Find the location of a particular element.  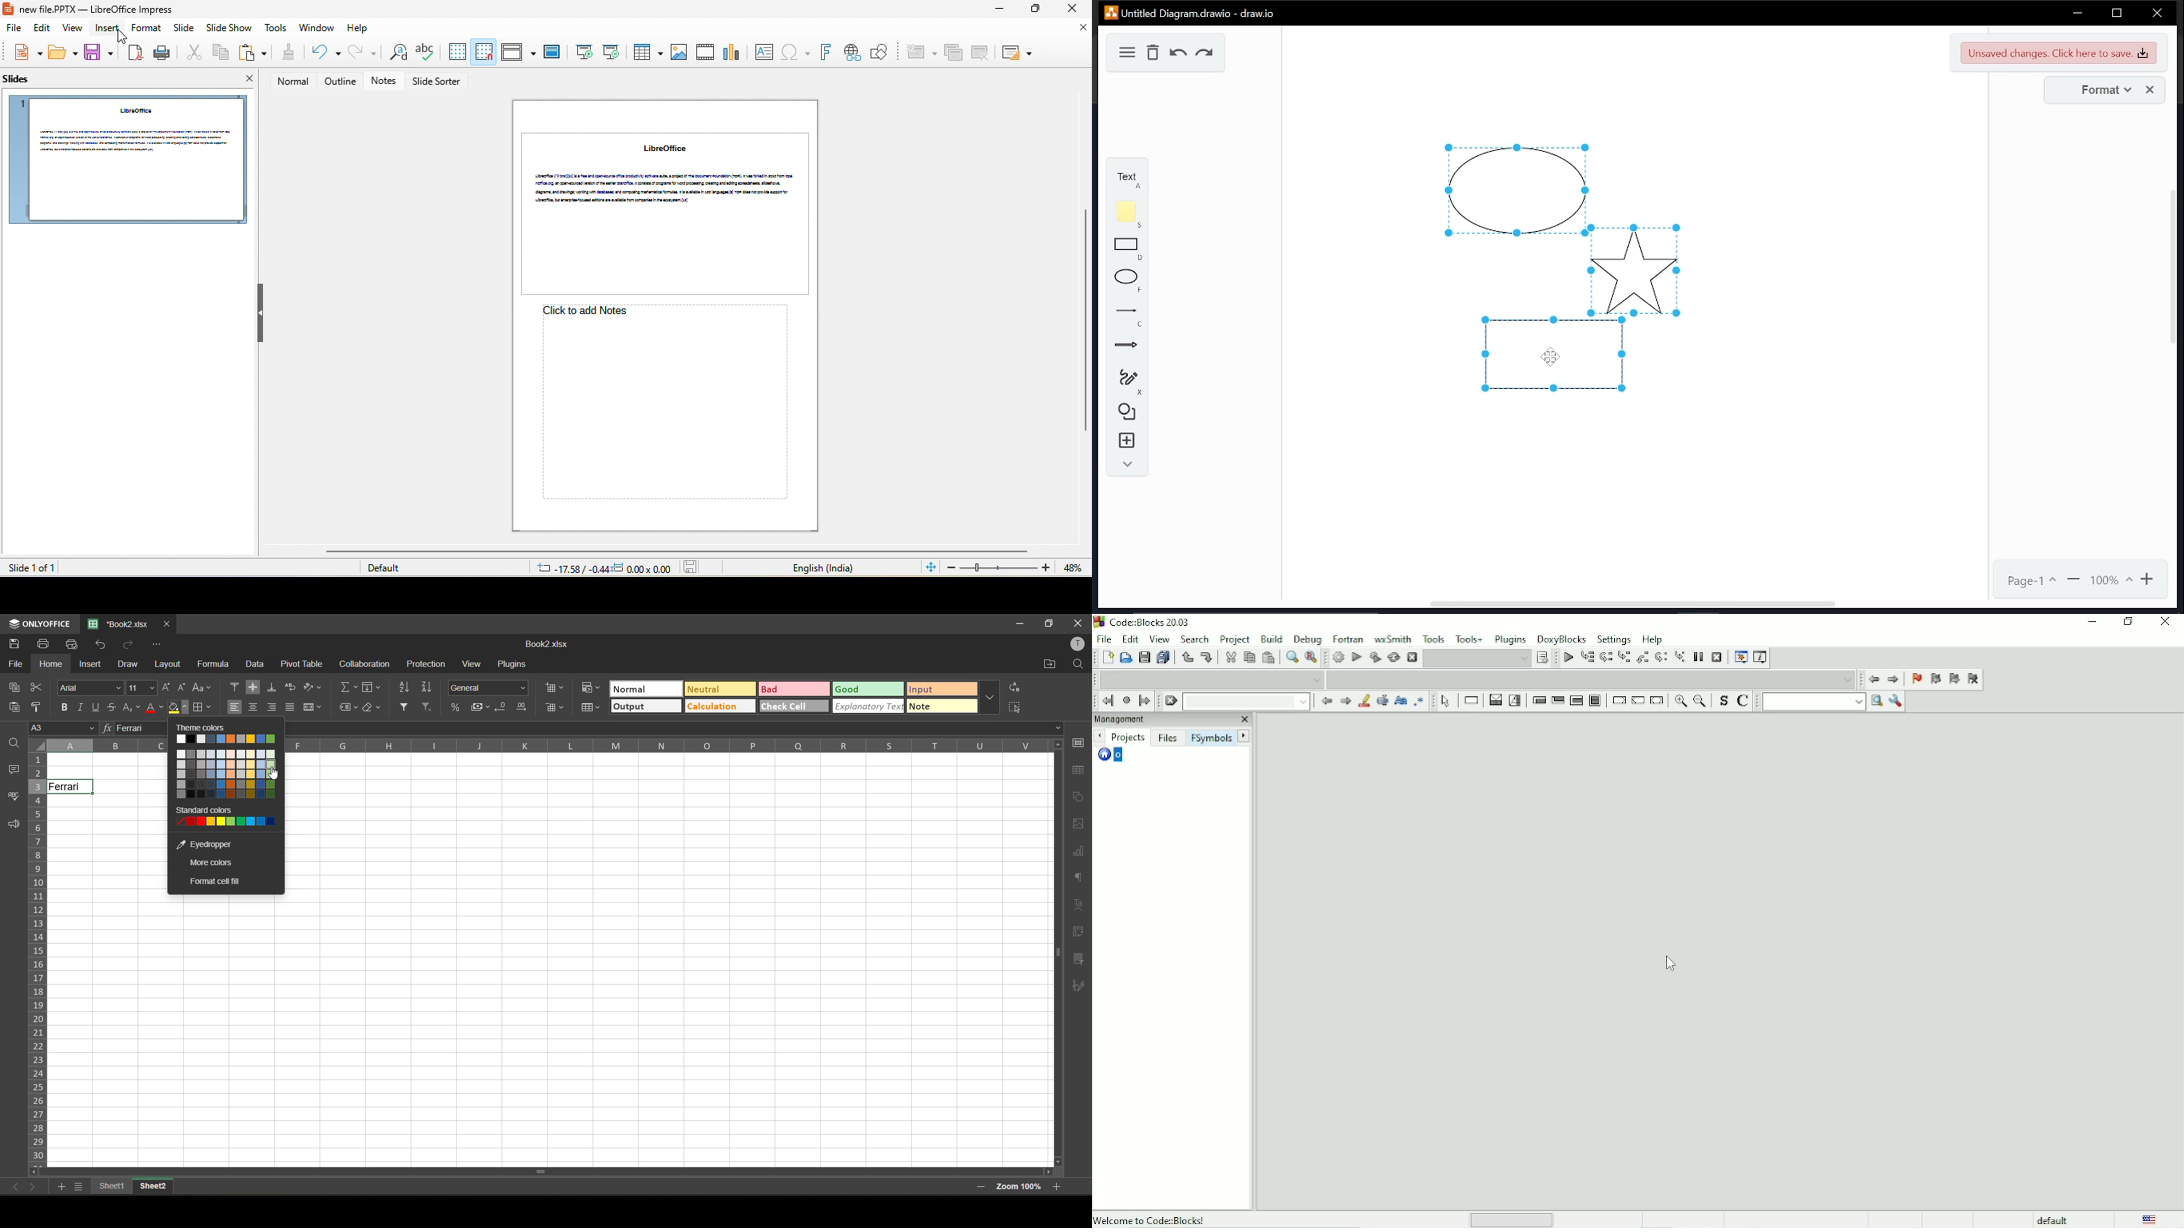

Replace is located at coordinates (1312, 657).